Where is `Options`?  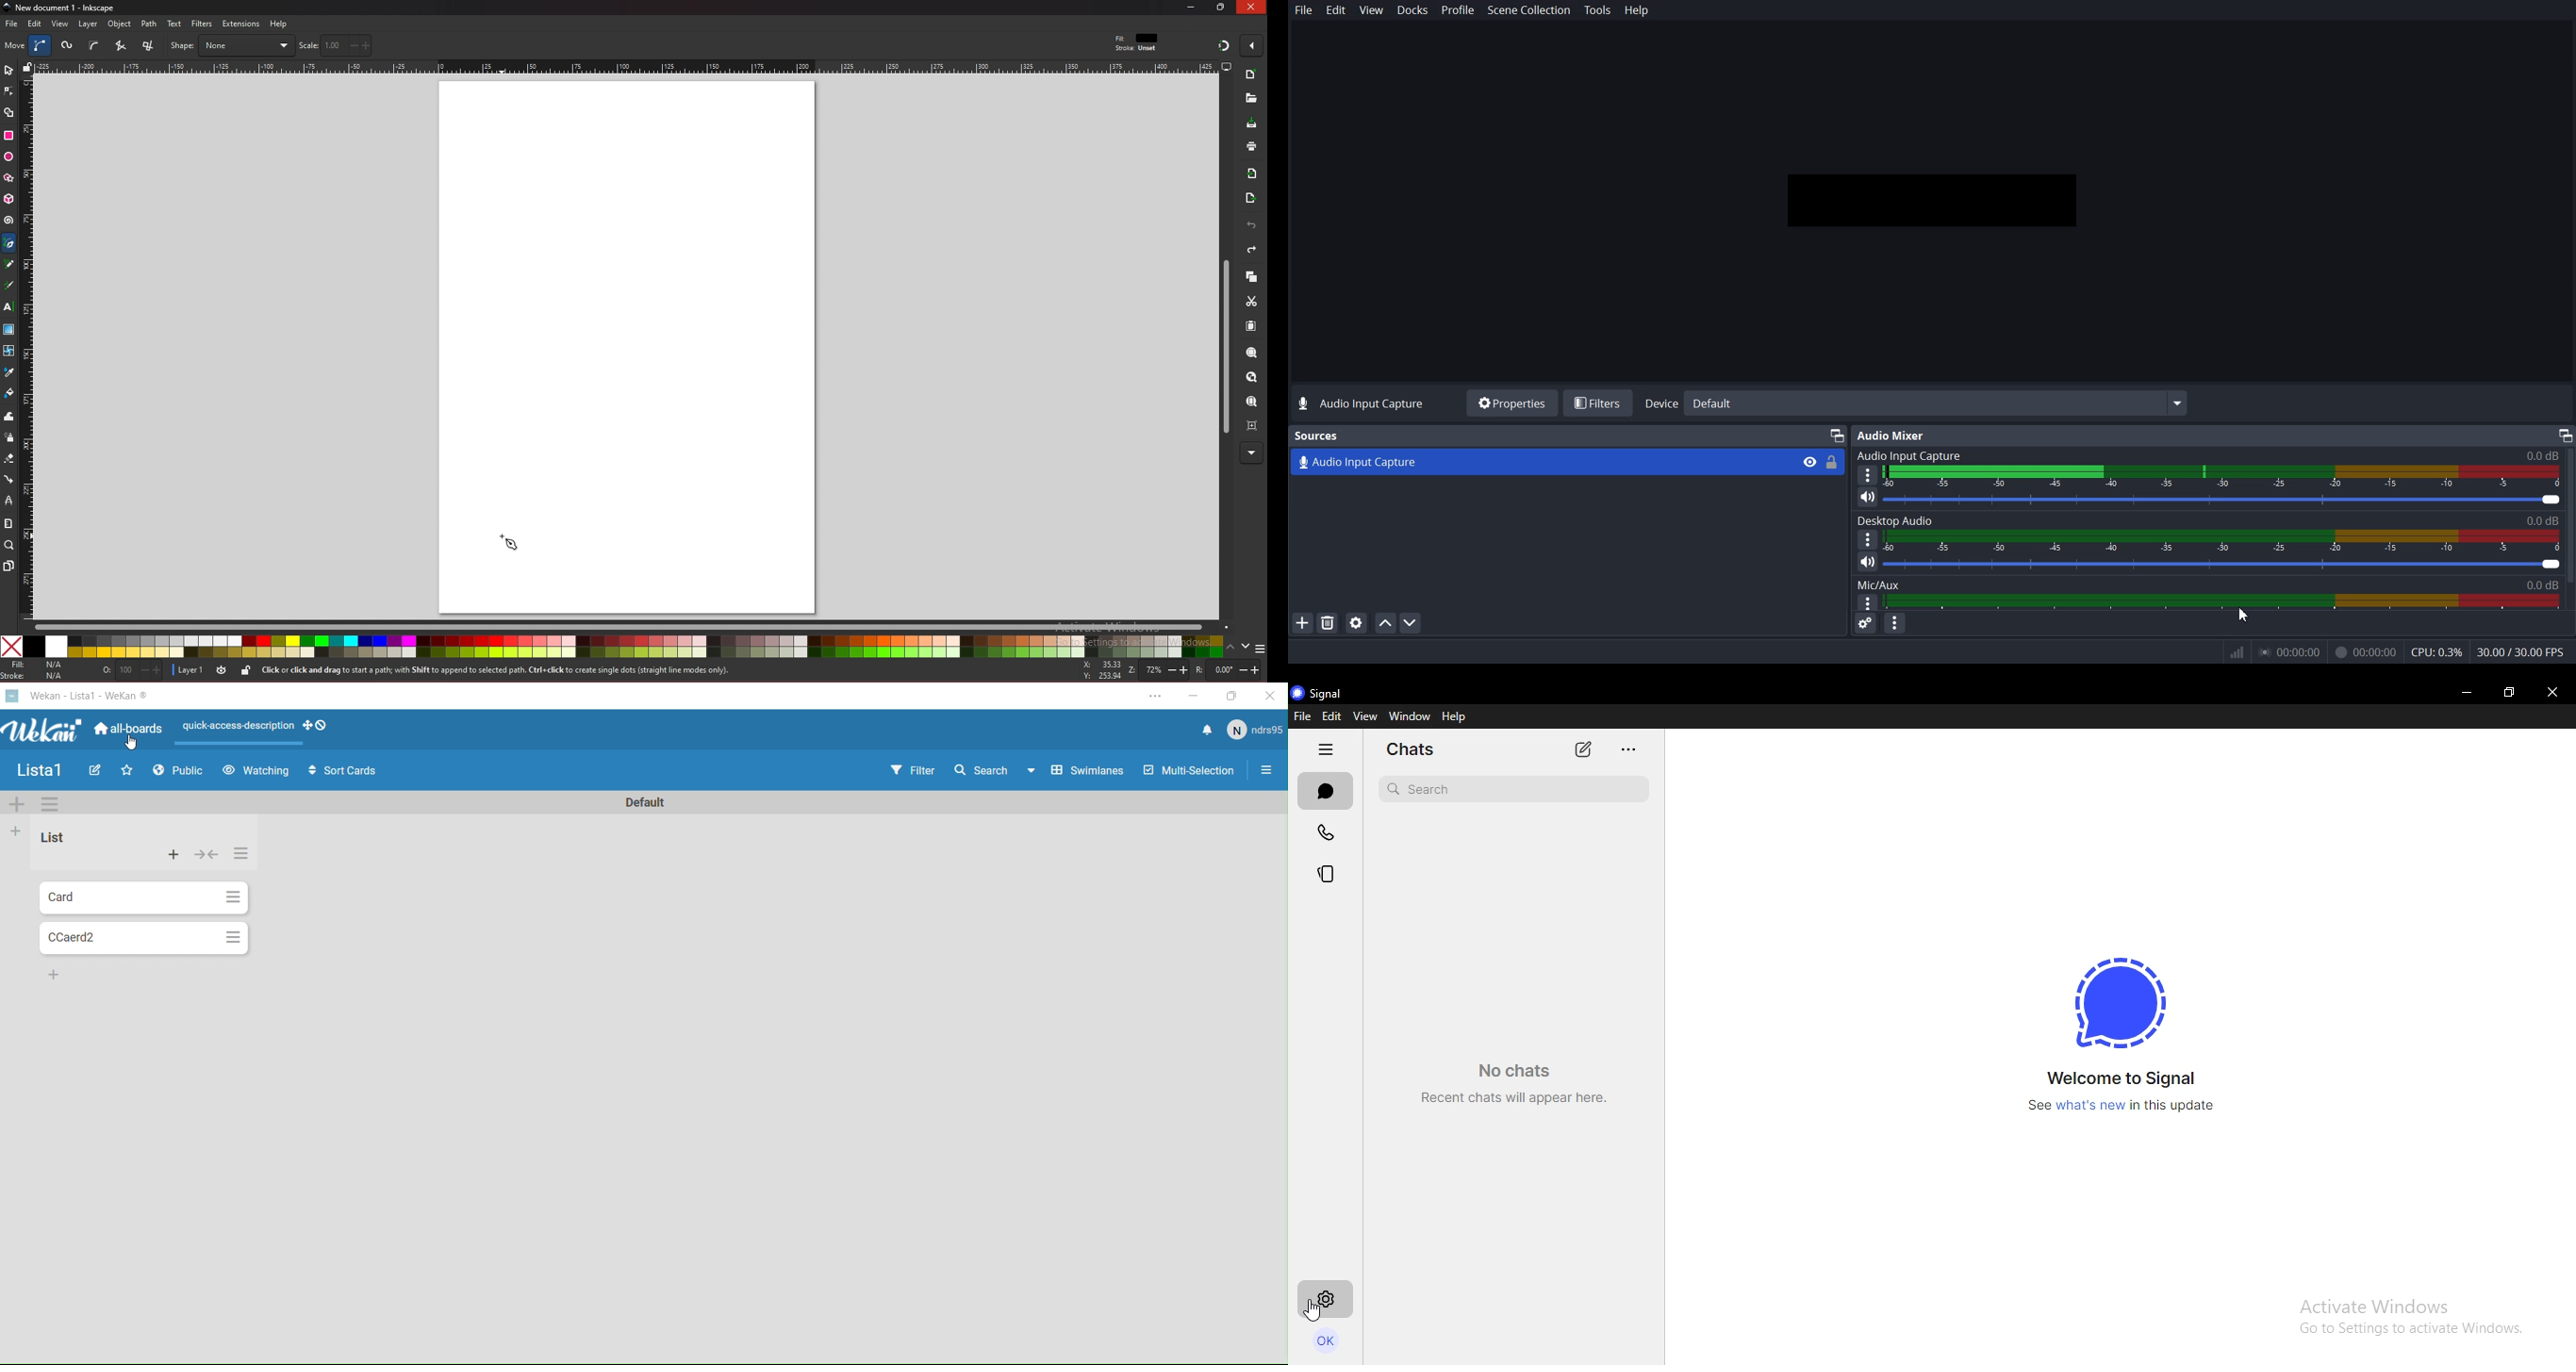 Options is located at coordinates (244, 856).